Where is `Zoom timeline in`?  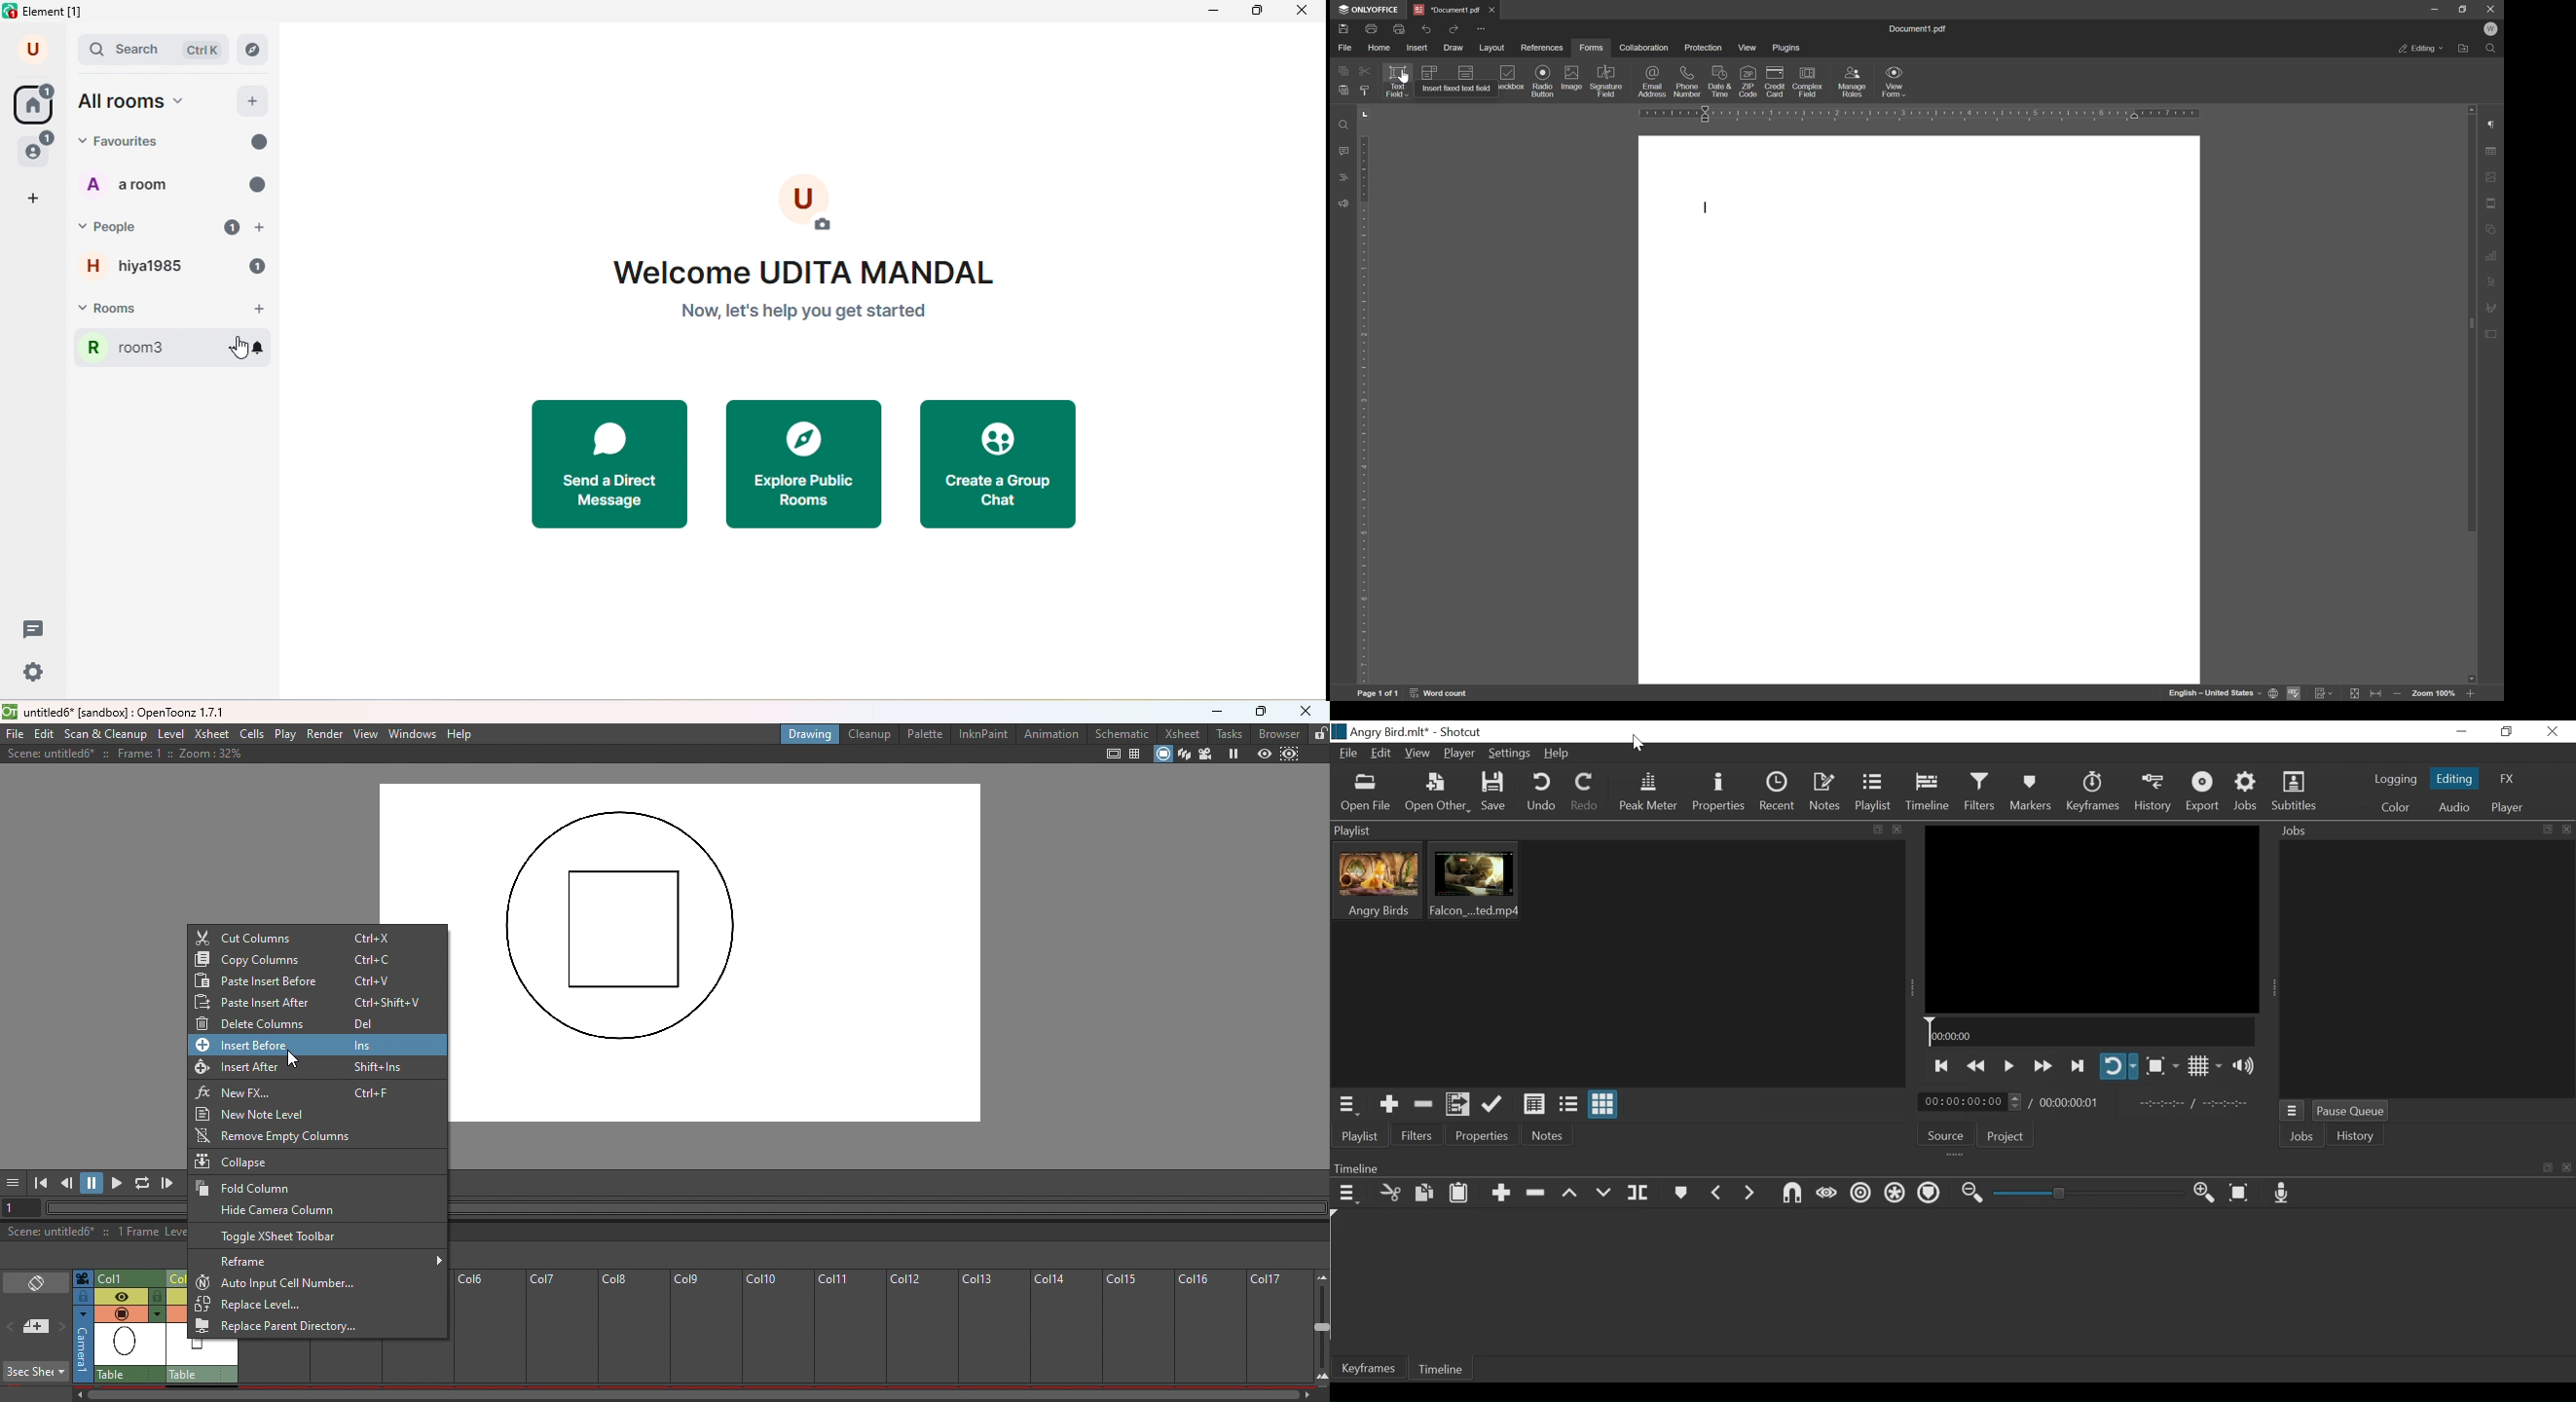 Zoom timeline in is located at coordinates (2203, 1192).